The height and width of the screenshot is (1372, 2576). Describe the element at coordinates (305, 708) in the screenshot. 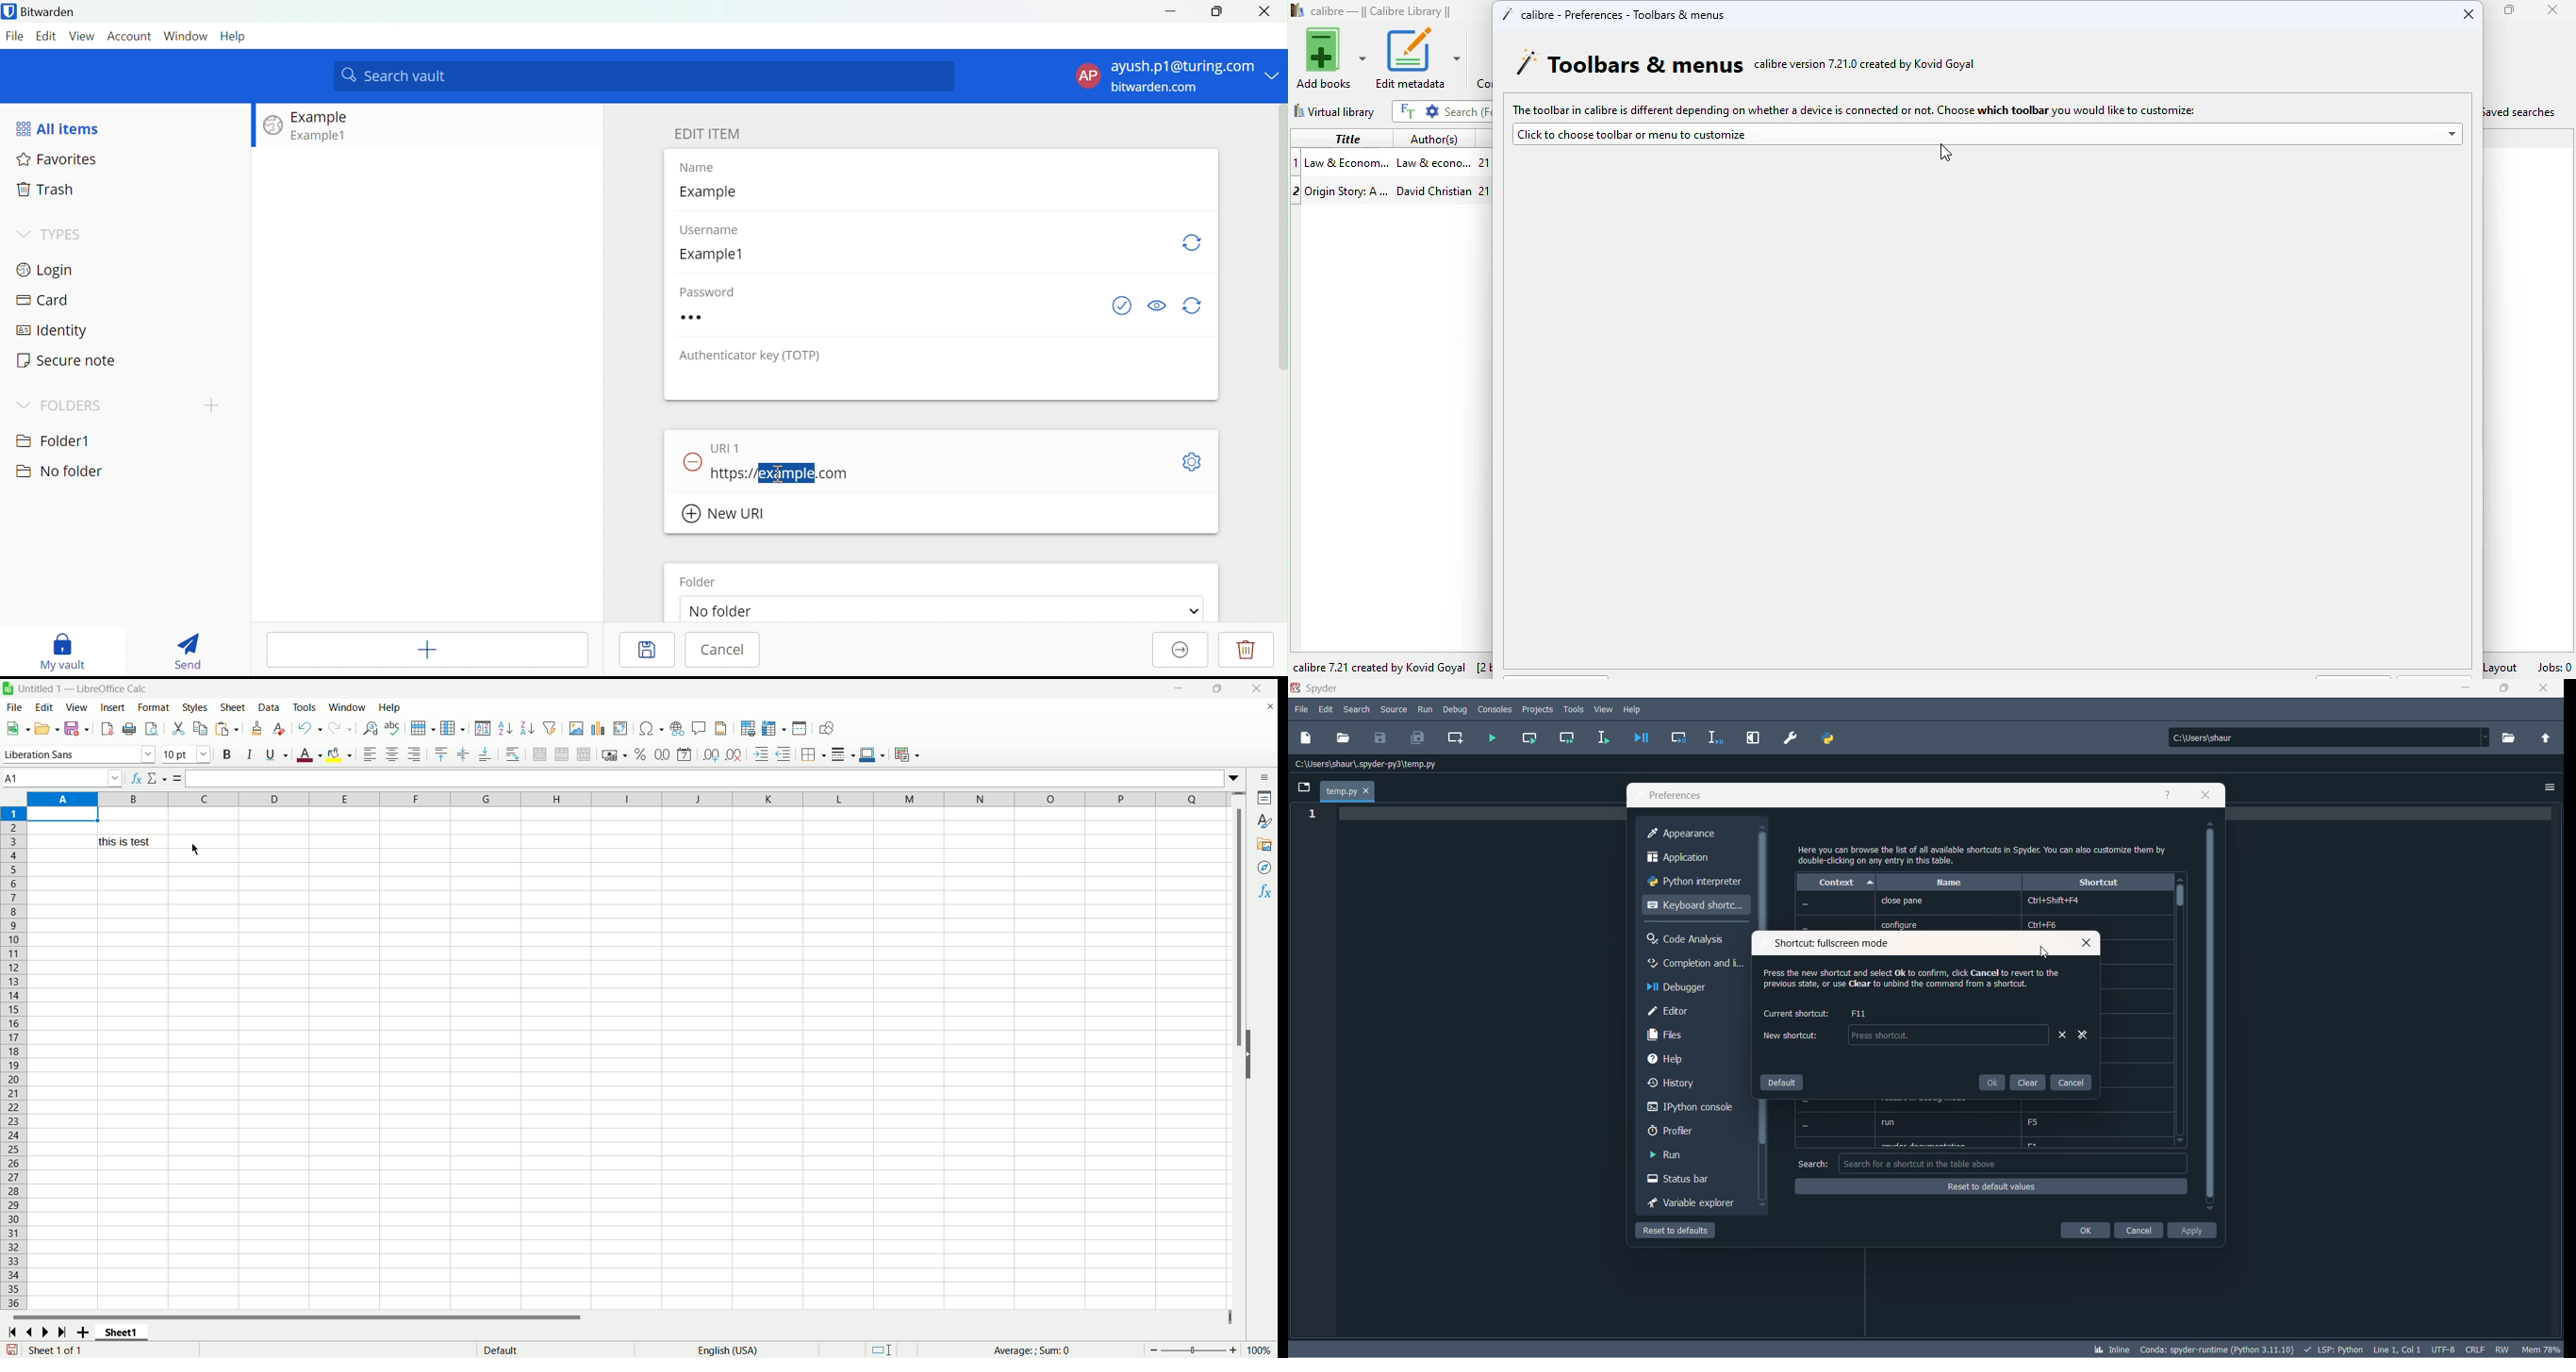

I see `tools` at that location.